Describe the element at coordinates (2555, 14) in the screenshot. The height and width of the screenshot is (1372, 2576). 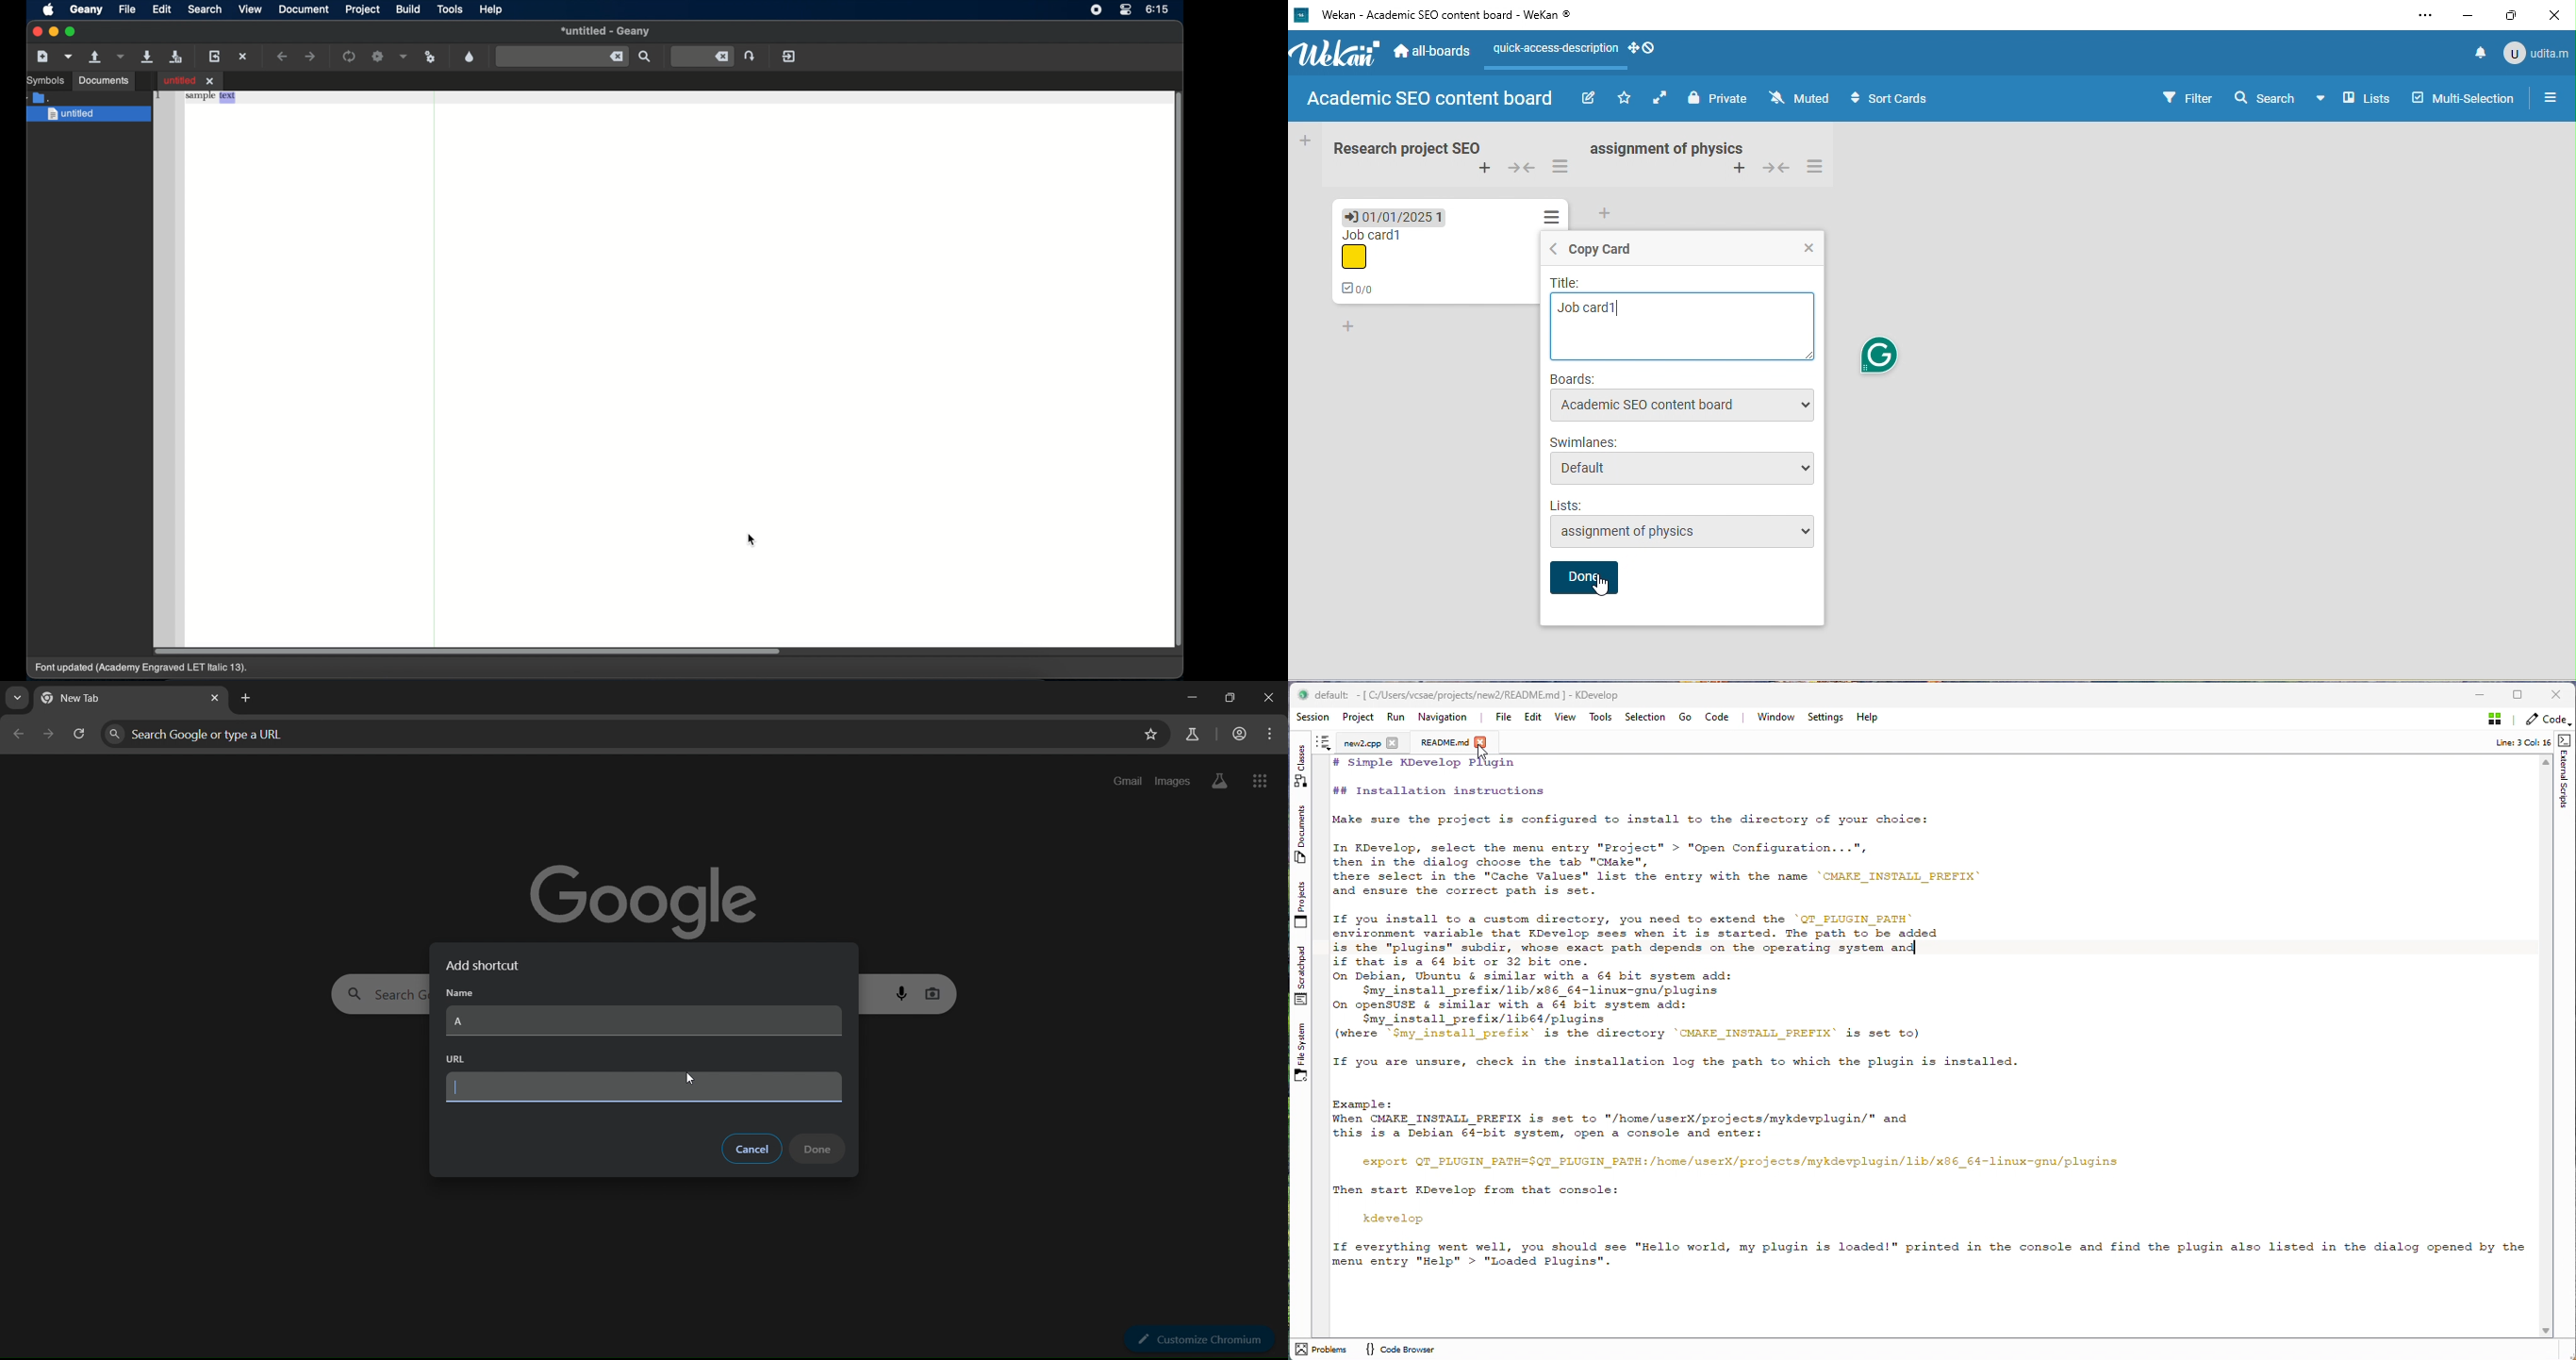
I see `close` at that location.